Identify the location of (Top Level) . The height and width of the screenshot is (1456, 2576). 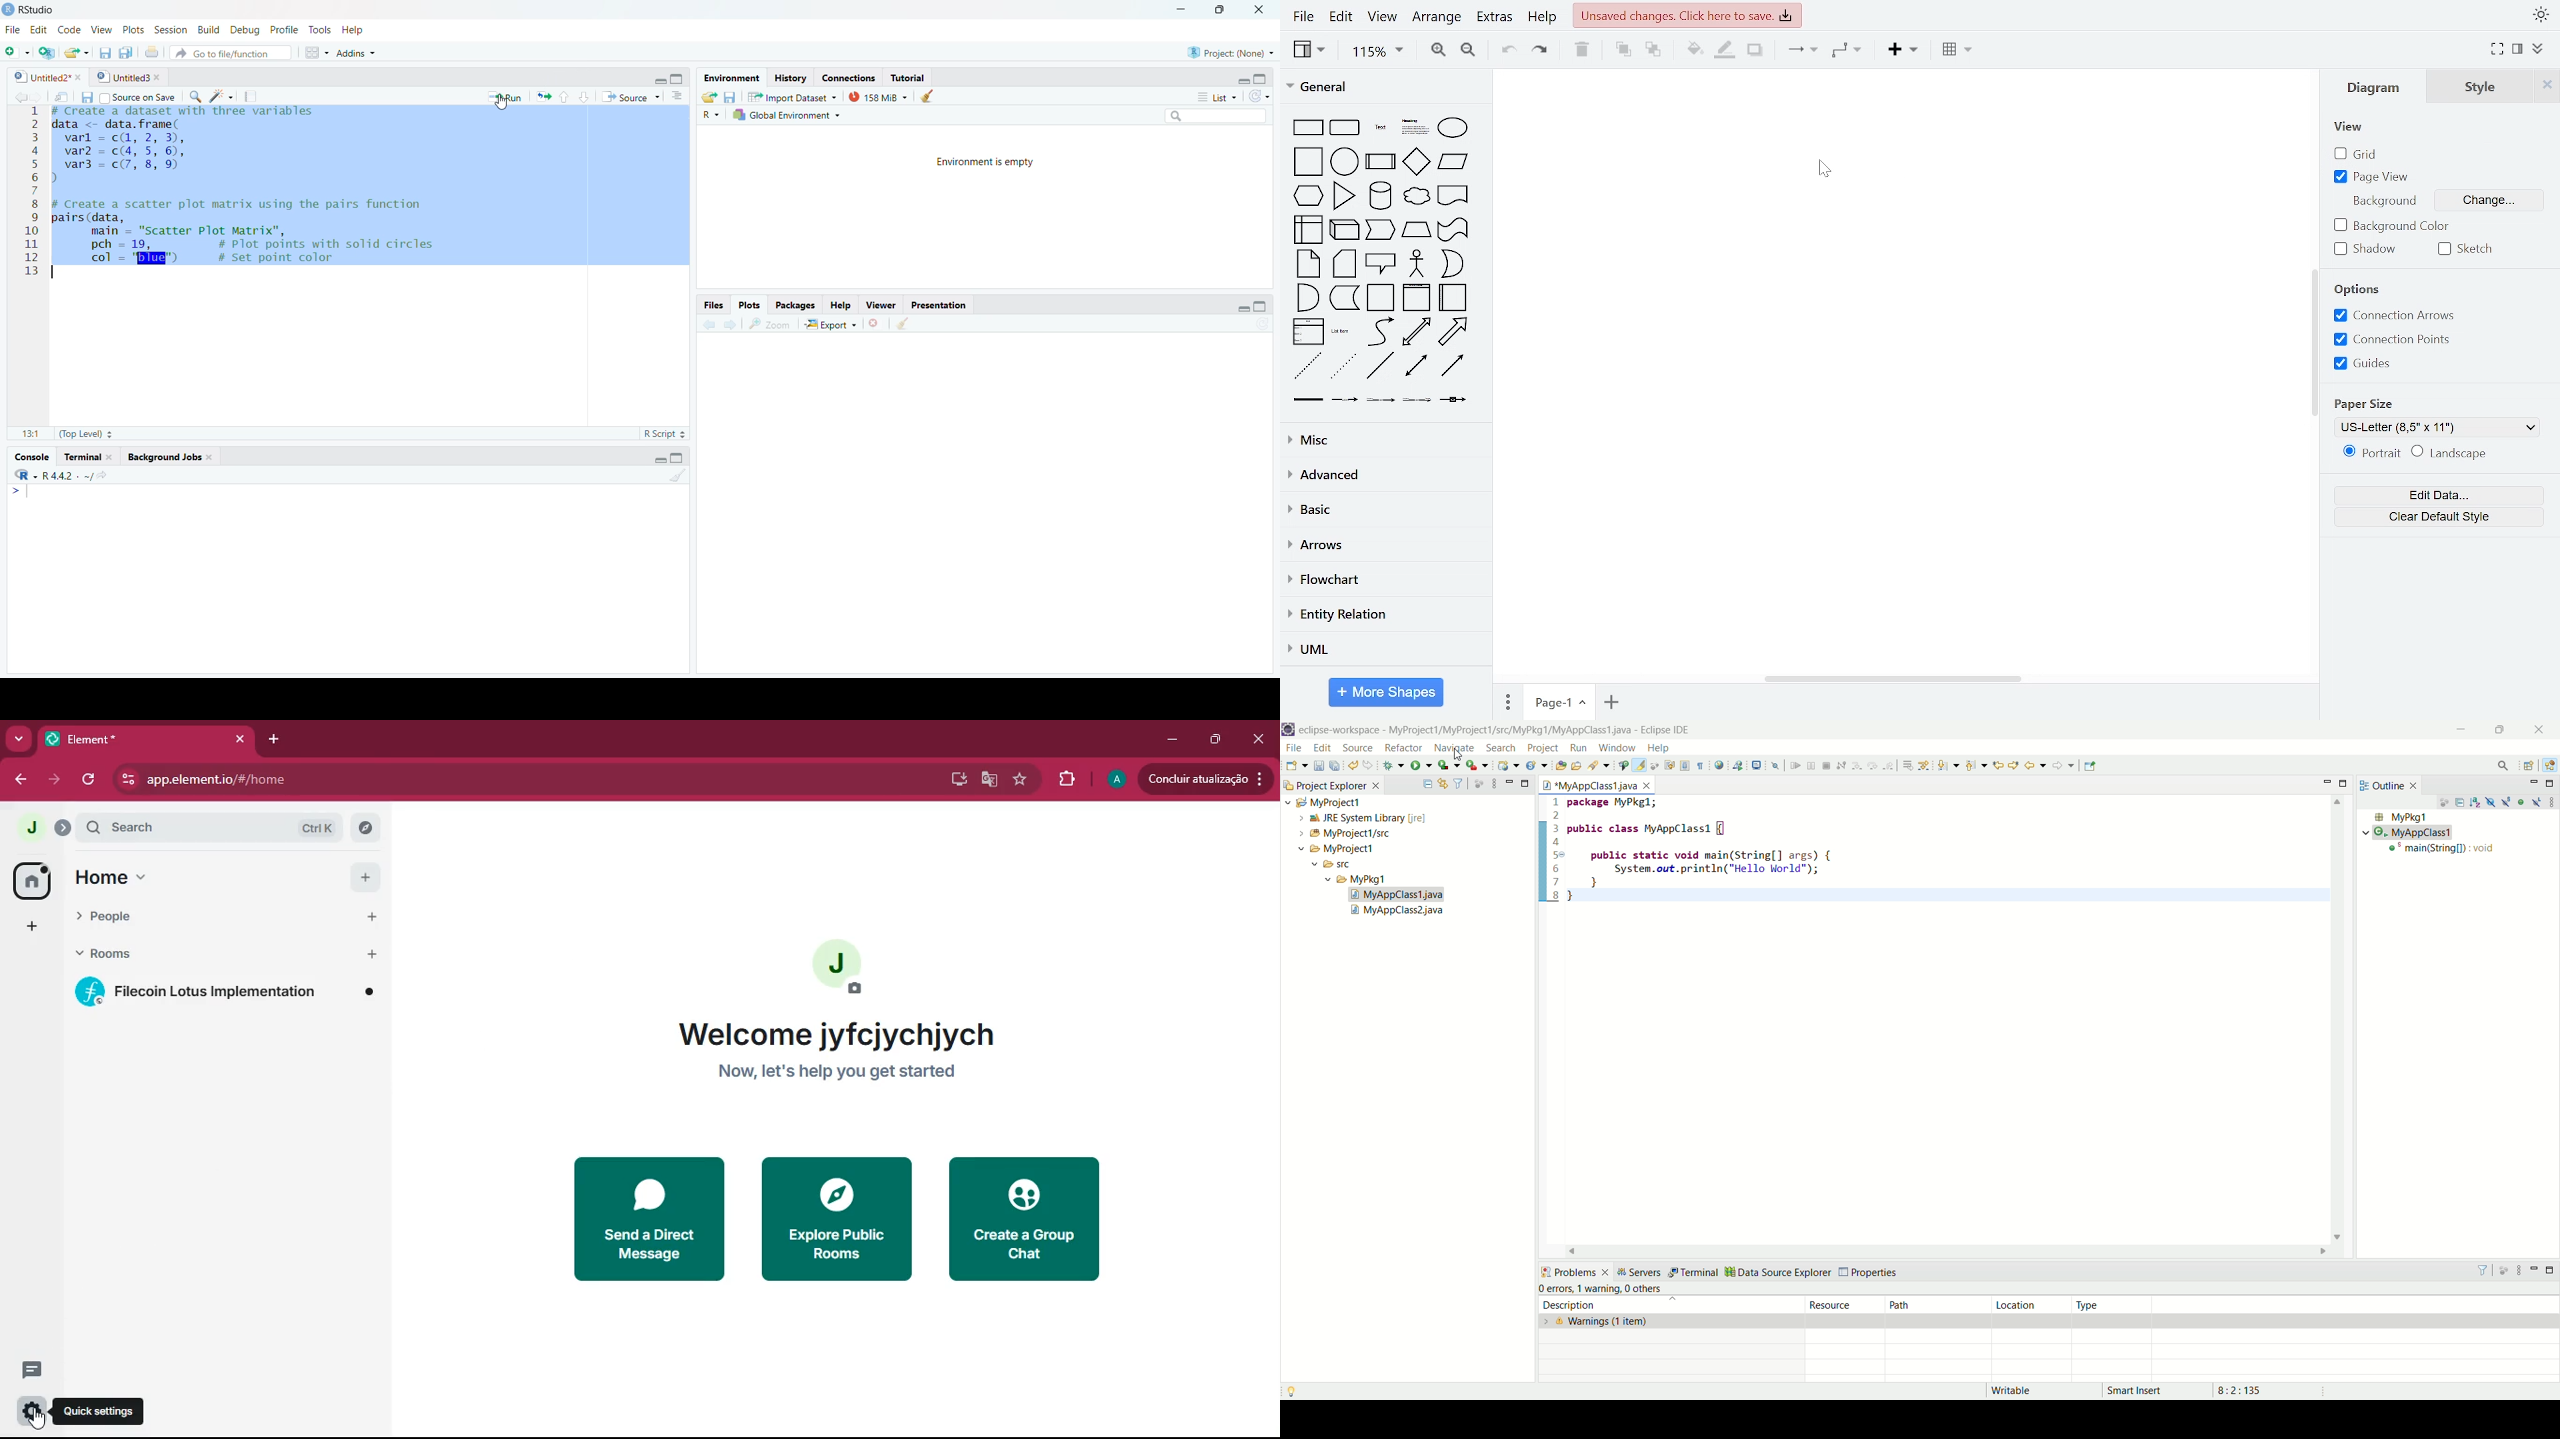
(86, 435).